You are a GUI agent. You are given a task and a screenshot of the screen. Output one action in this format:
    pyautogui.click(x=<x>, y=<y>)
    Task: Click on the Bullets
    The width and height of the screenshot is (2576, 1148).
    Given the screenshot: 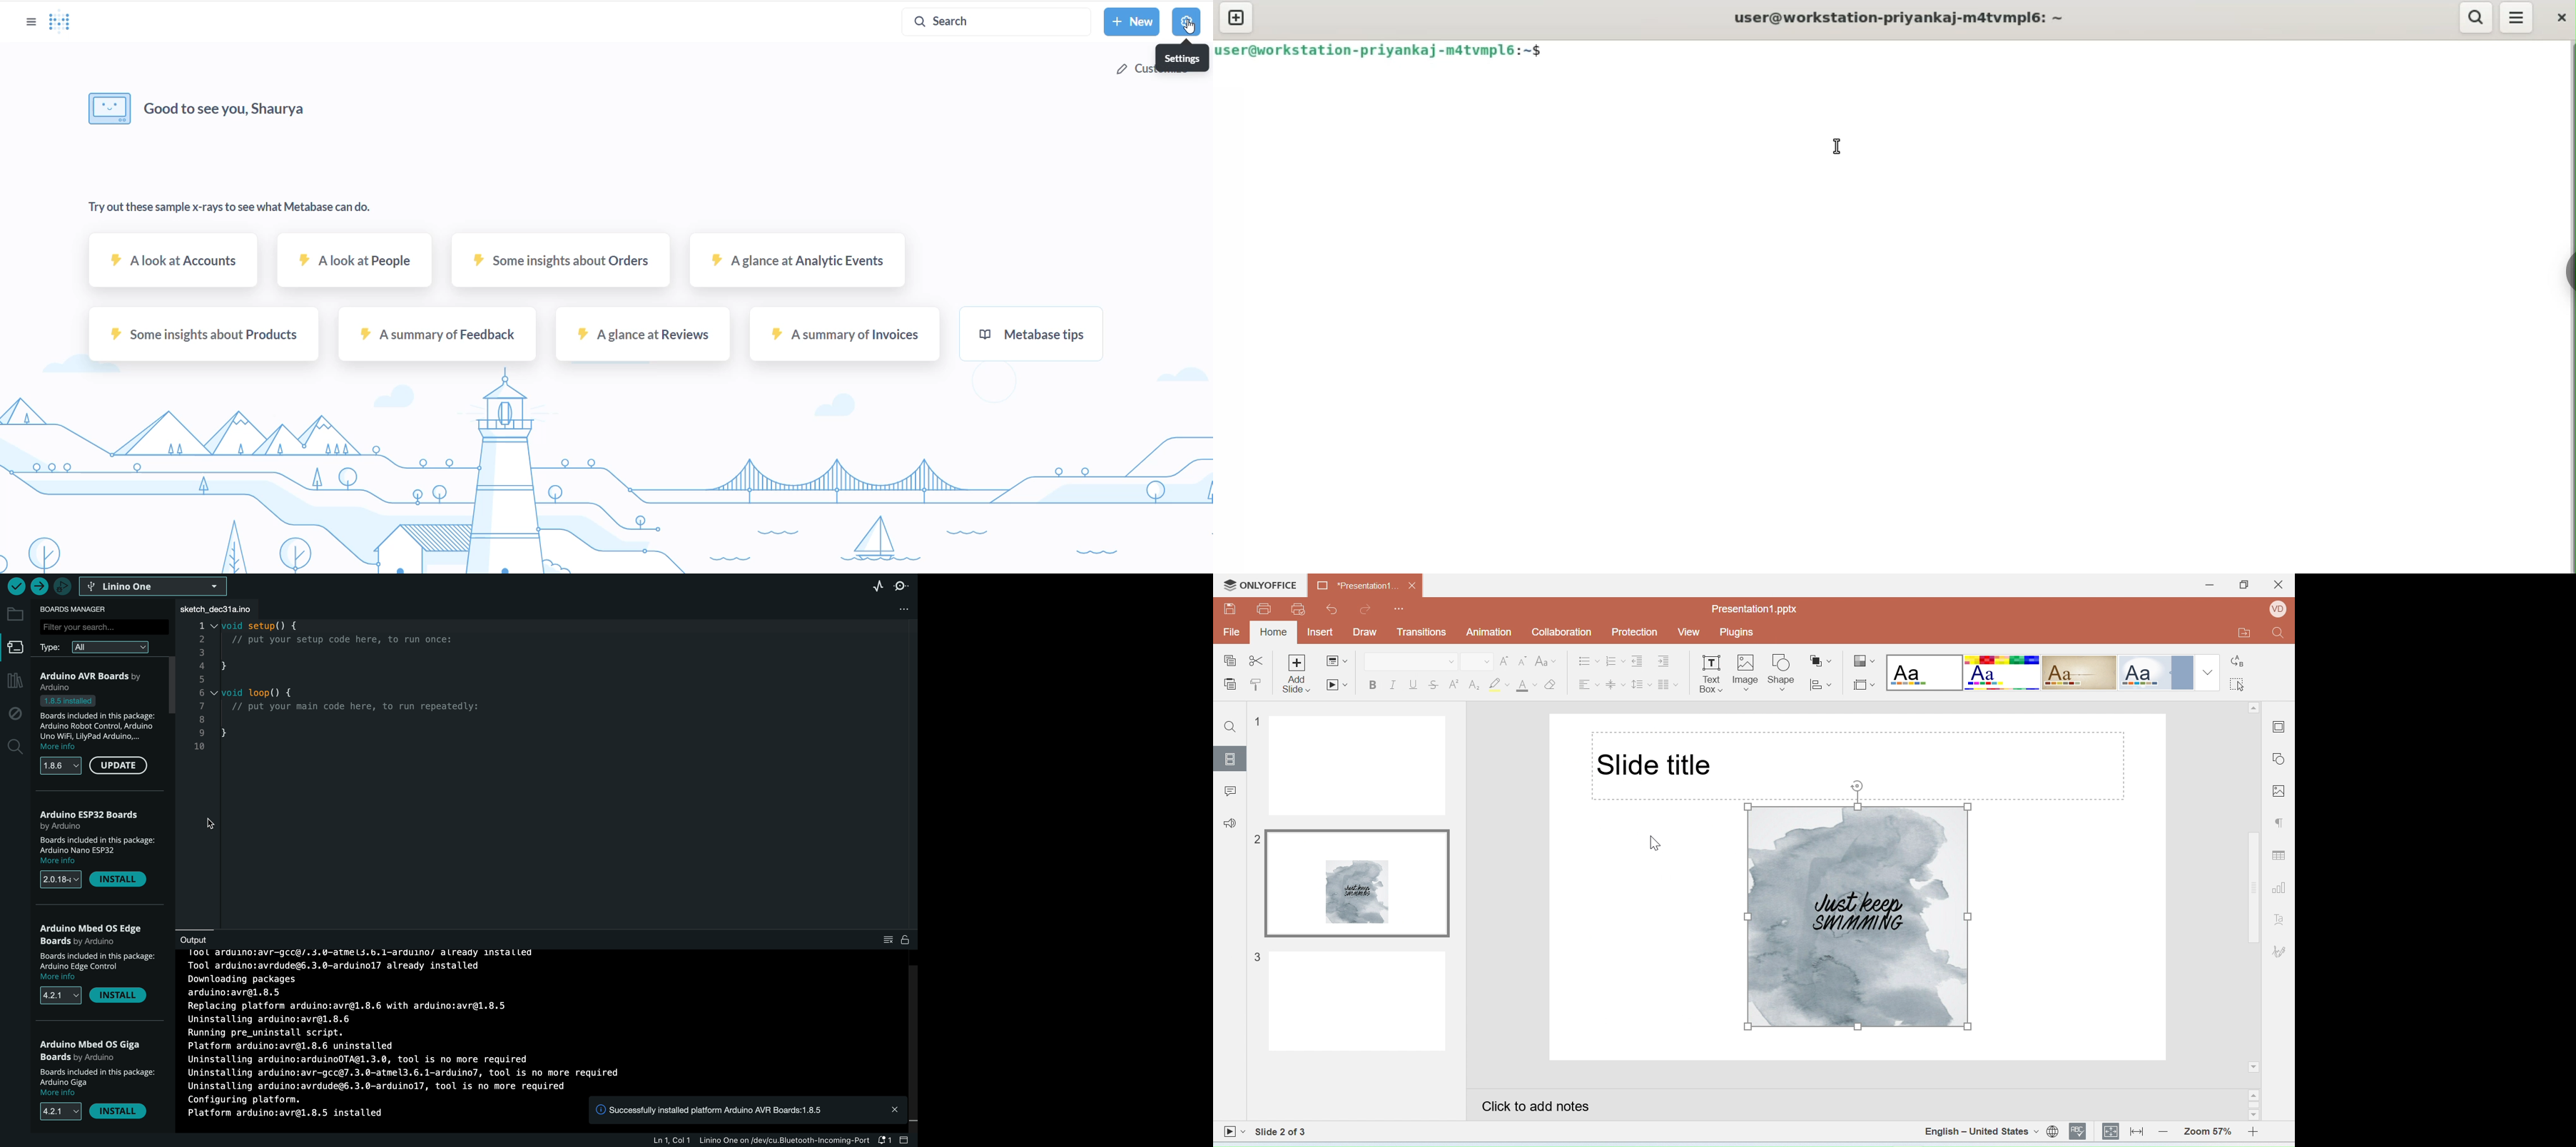 What is the action you would take?
    pyautogui.click(x=1590, y=660)
    